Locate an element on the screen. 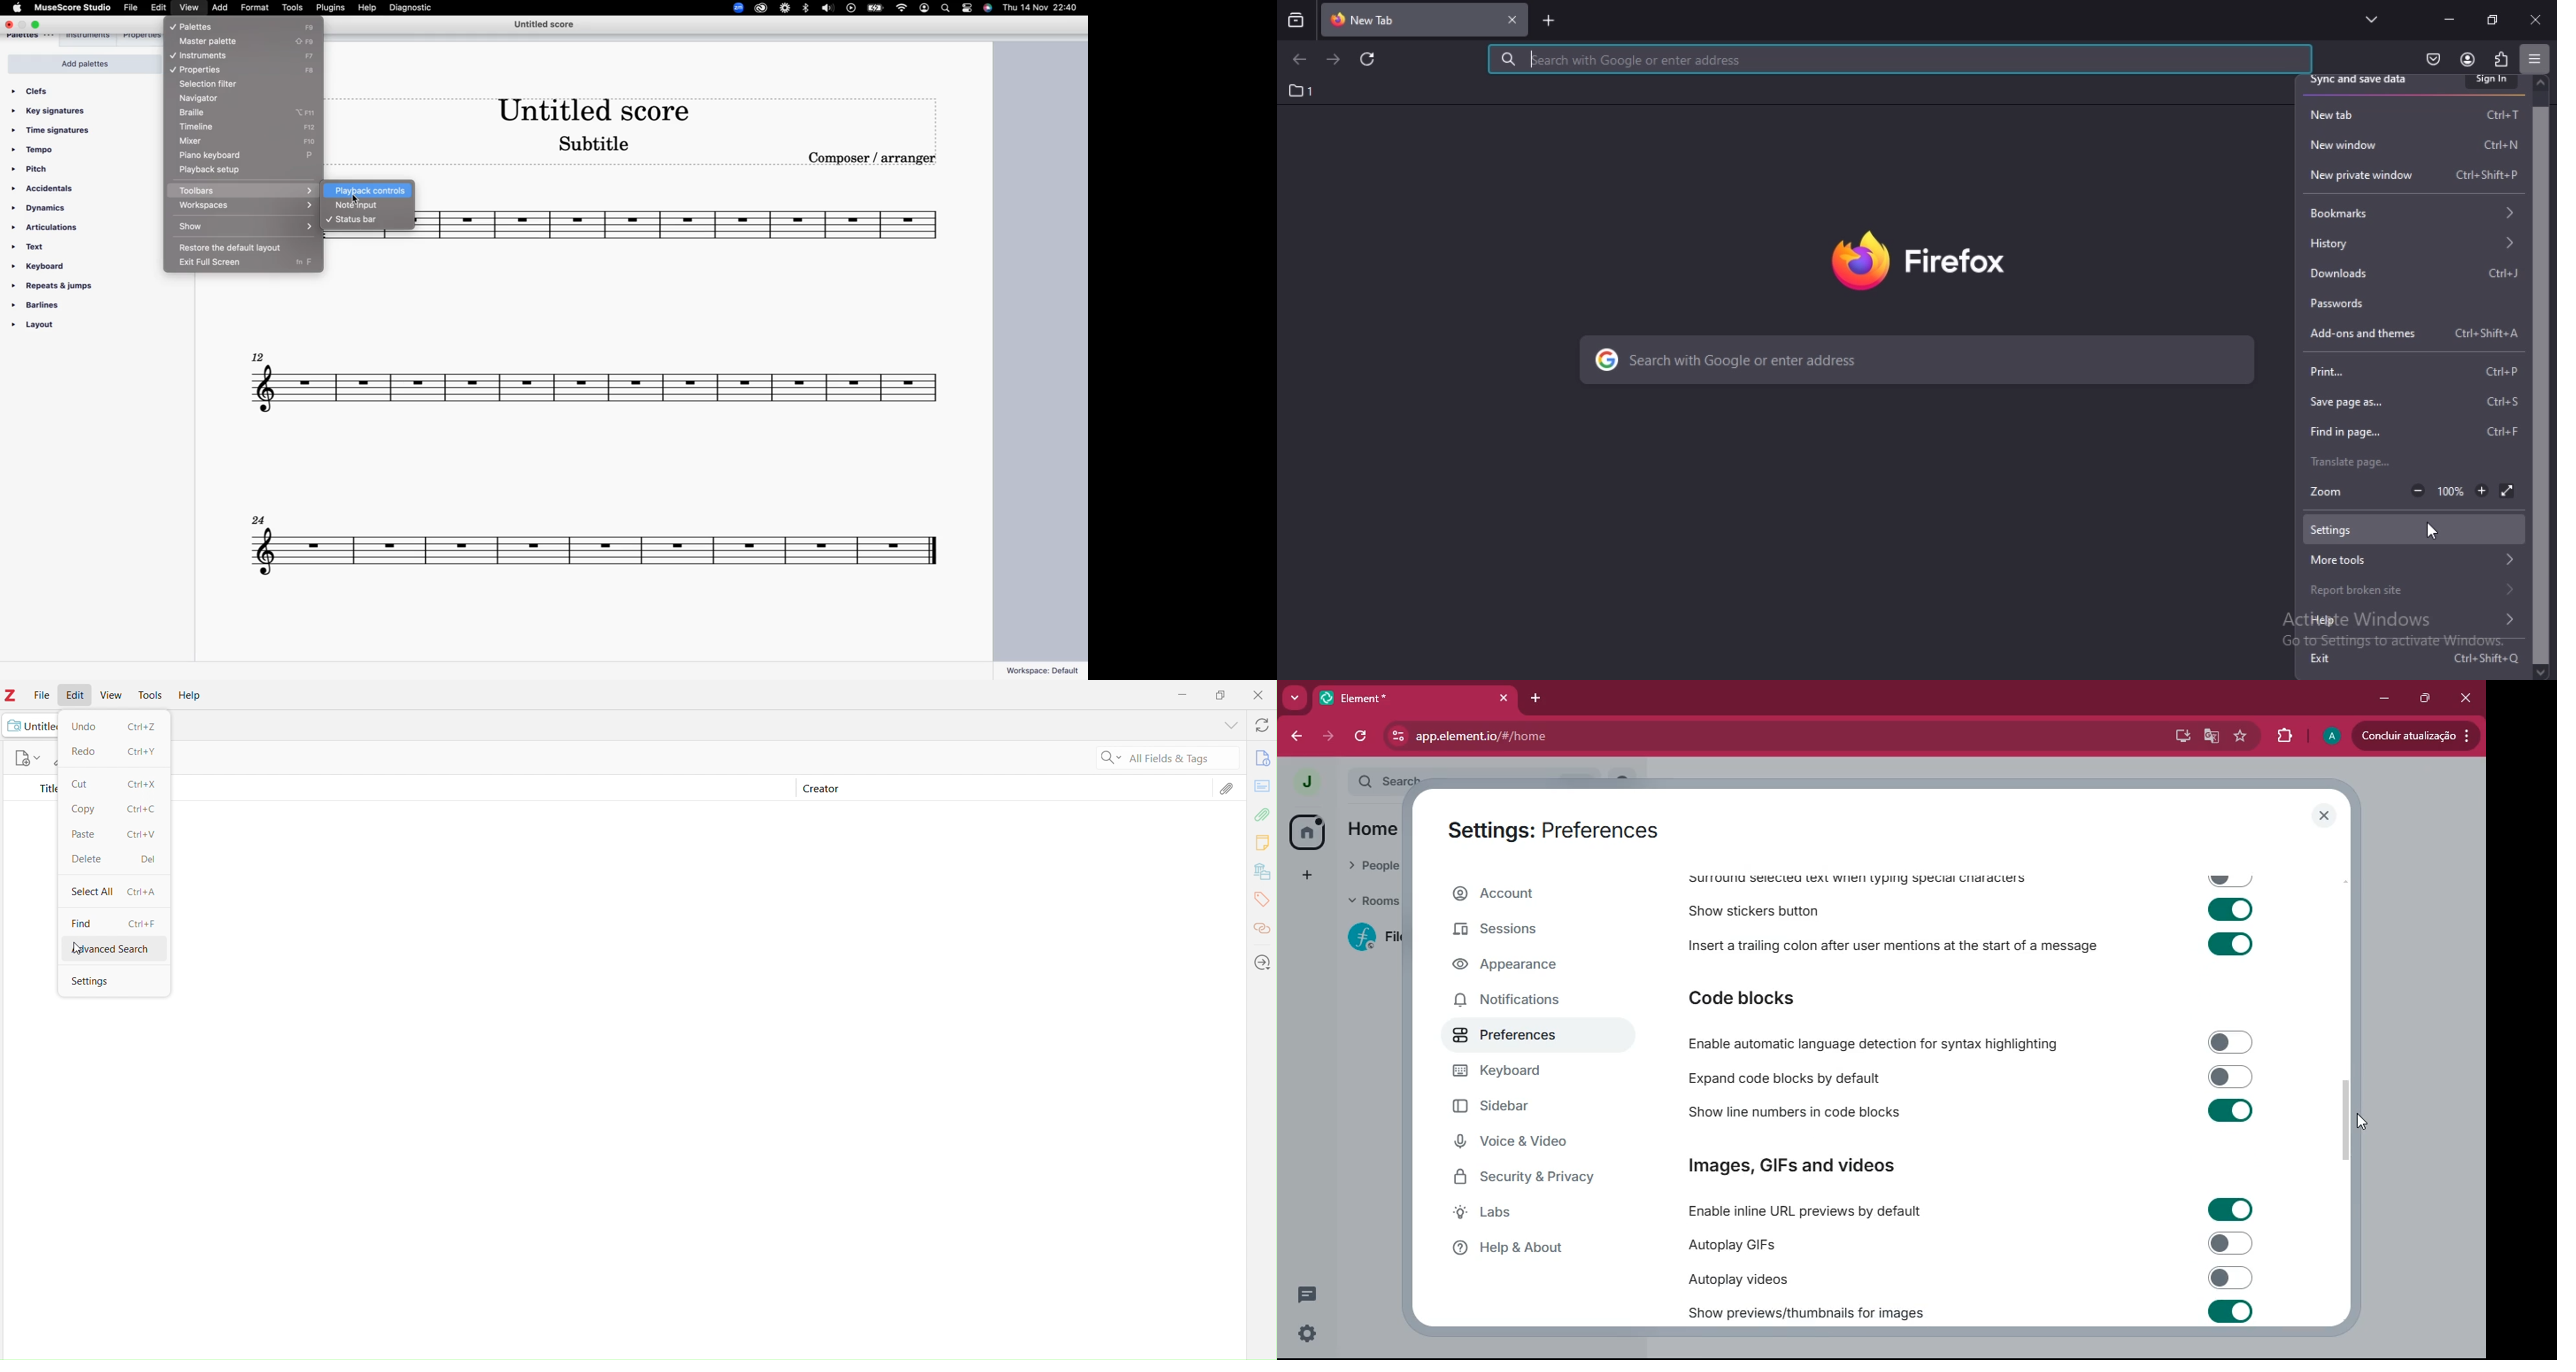 This screenshot has width=2576, height=1372. wifi is located at coordinates (901, 9).